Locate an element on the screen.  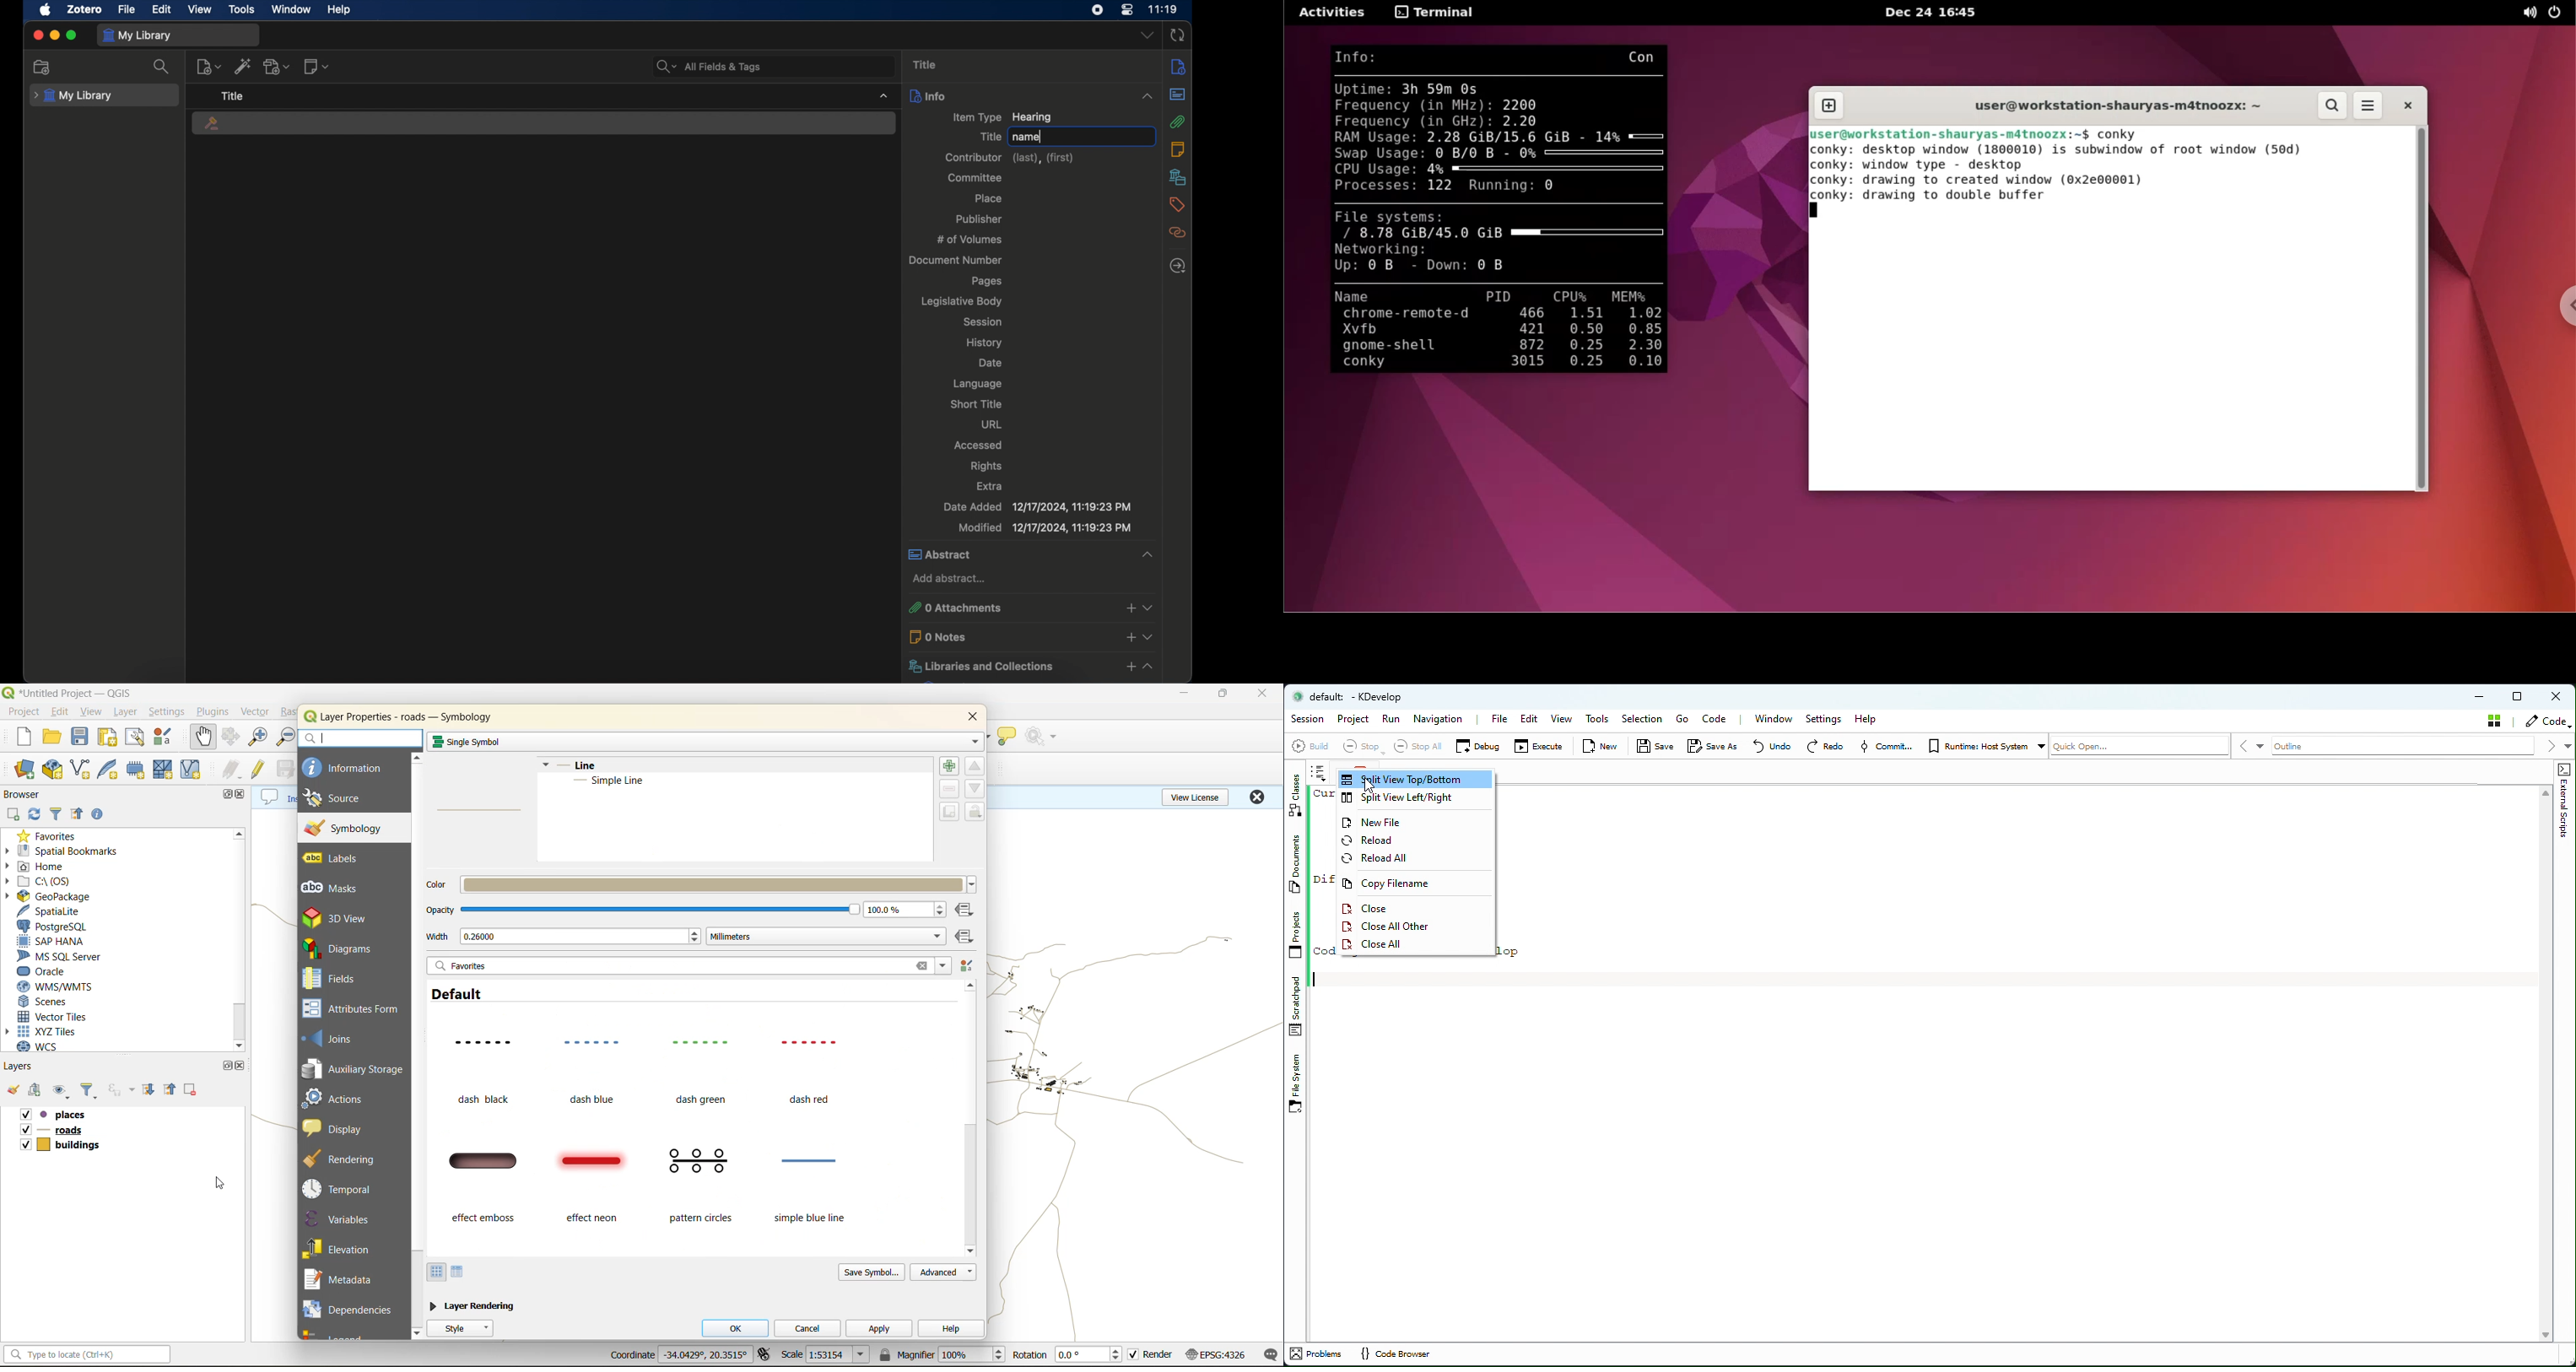
default is located at coordinates (459, 993).